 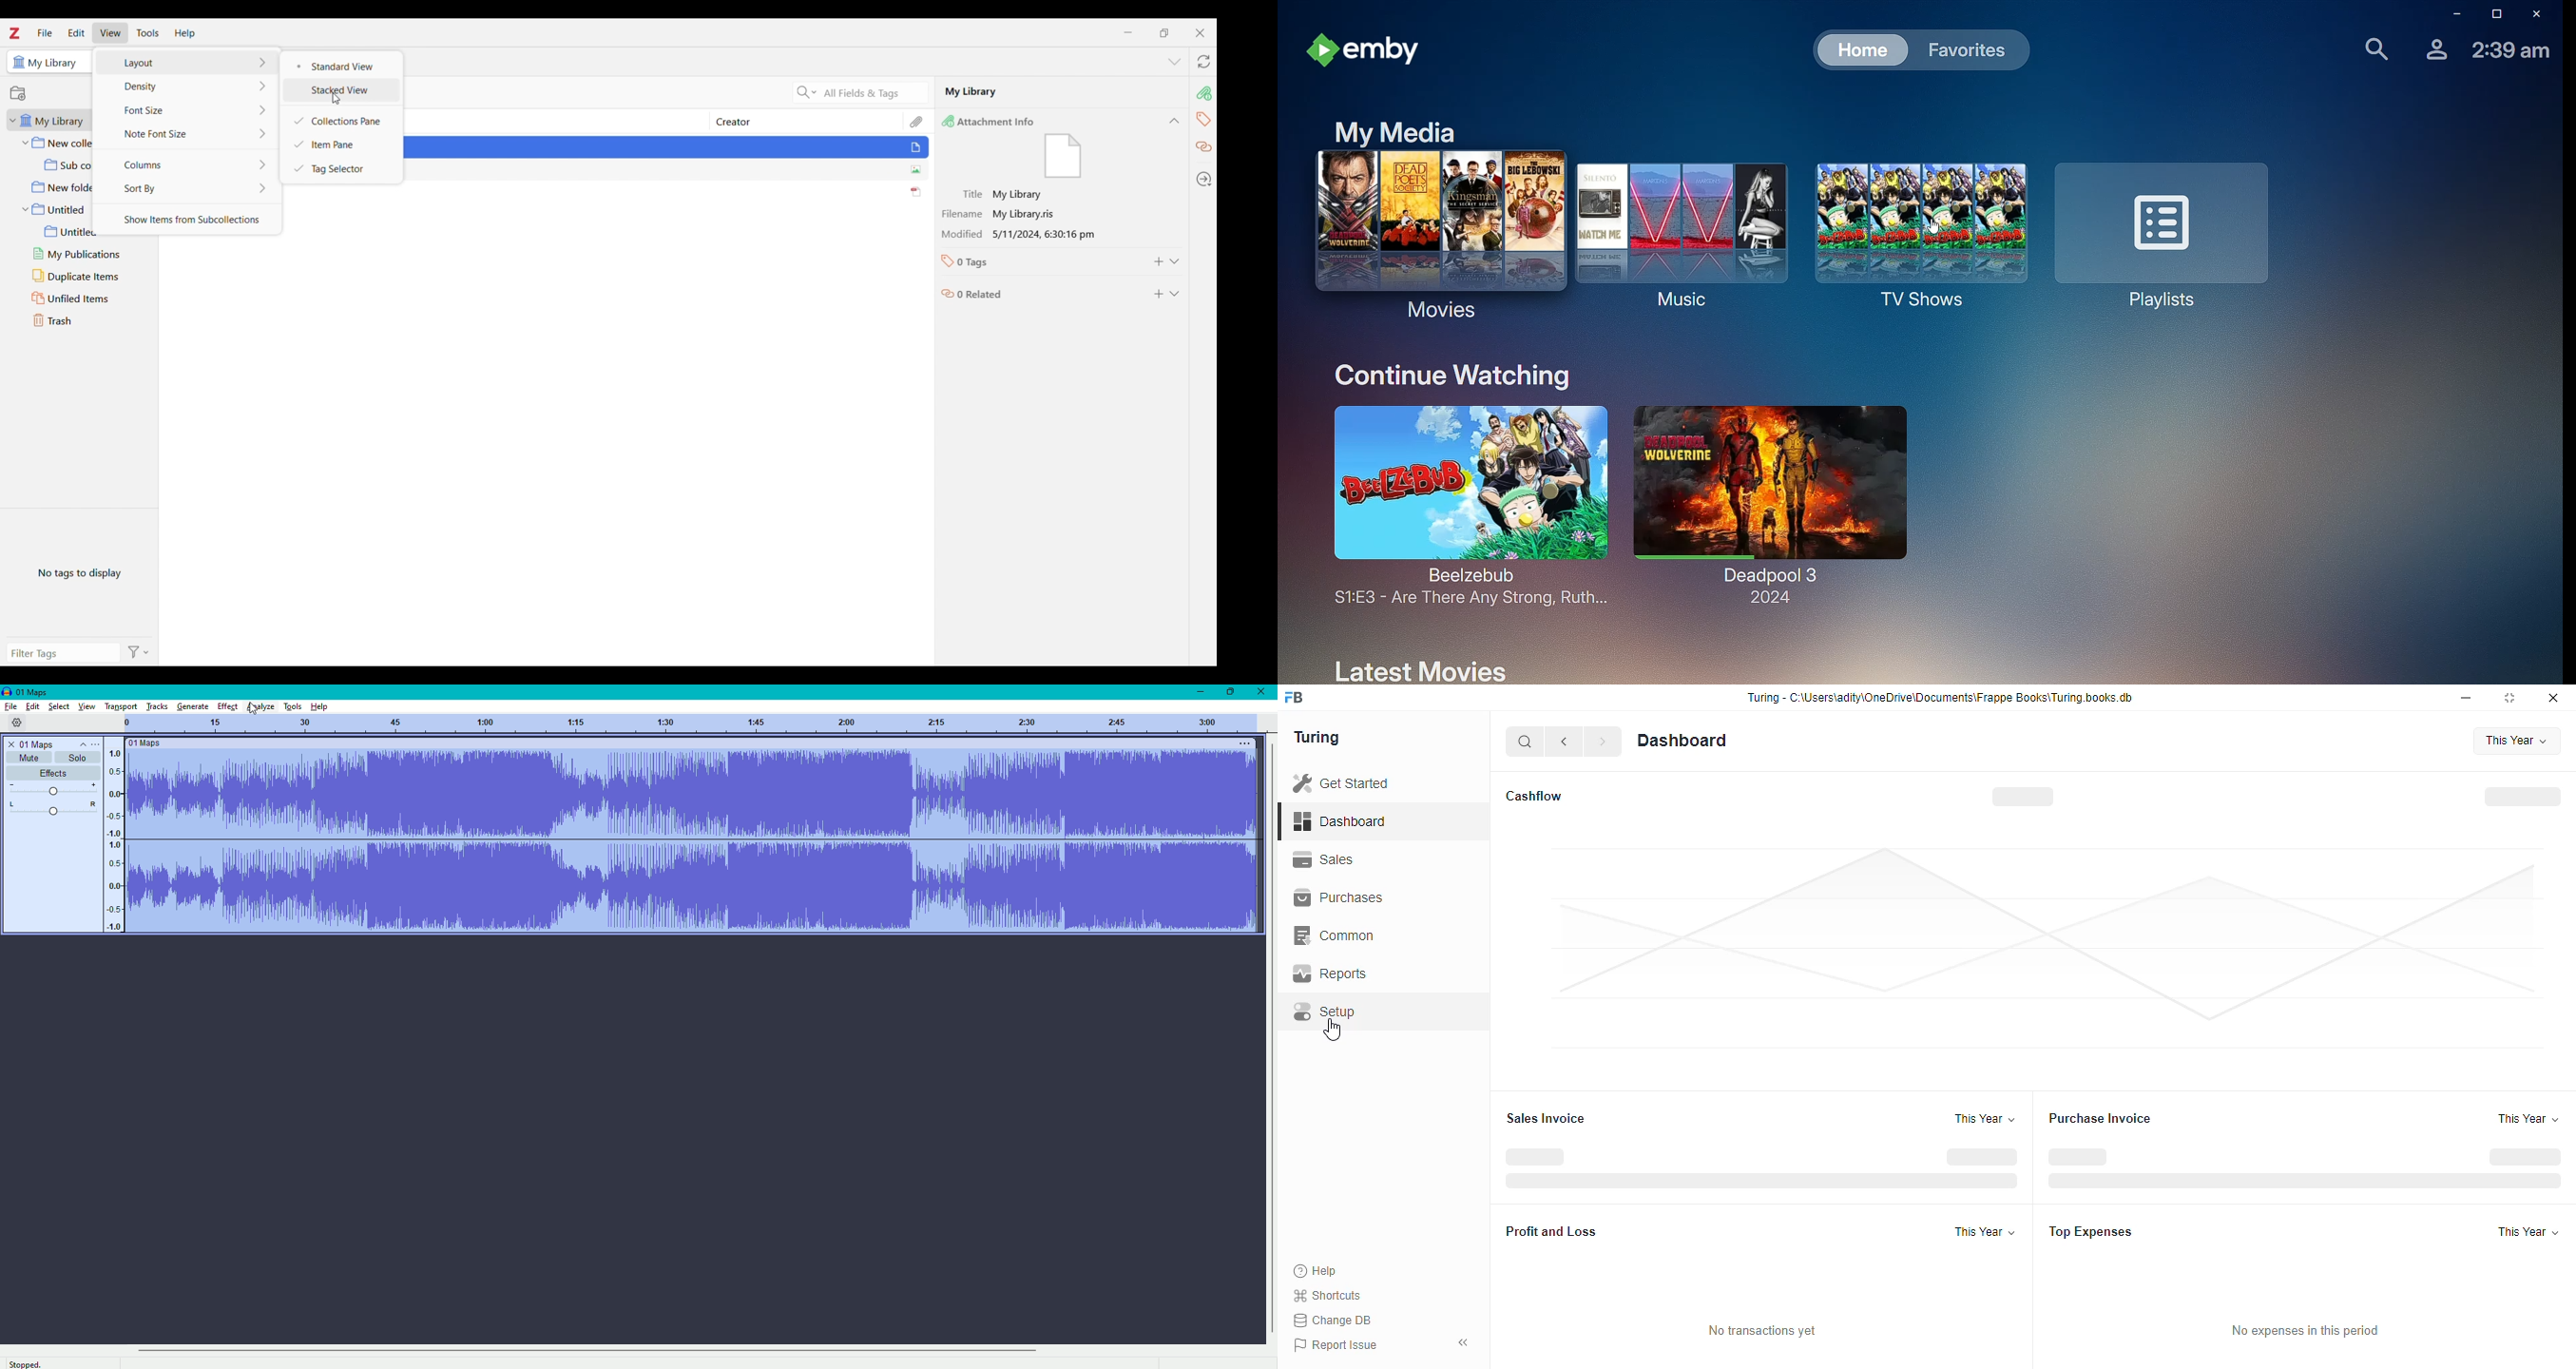 What do you see at coordinates (2530, 1232) in the screenshot?
I see `This Year ` at bounding box center [2530, 1232].